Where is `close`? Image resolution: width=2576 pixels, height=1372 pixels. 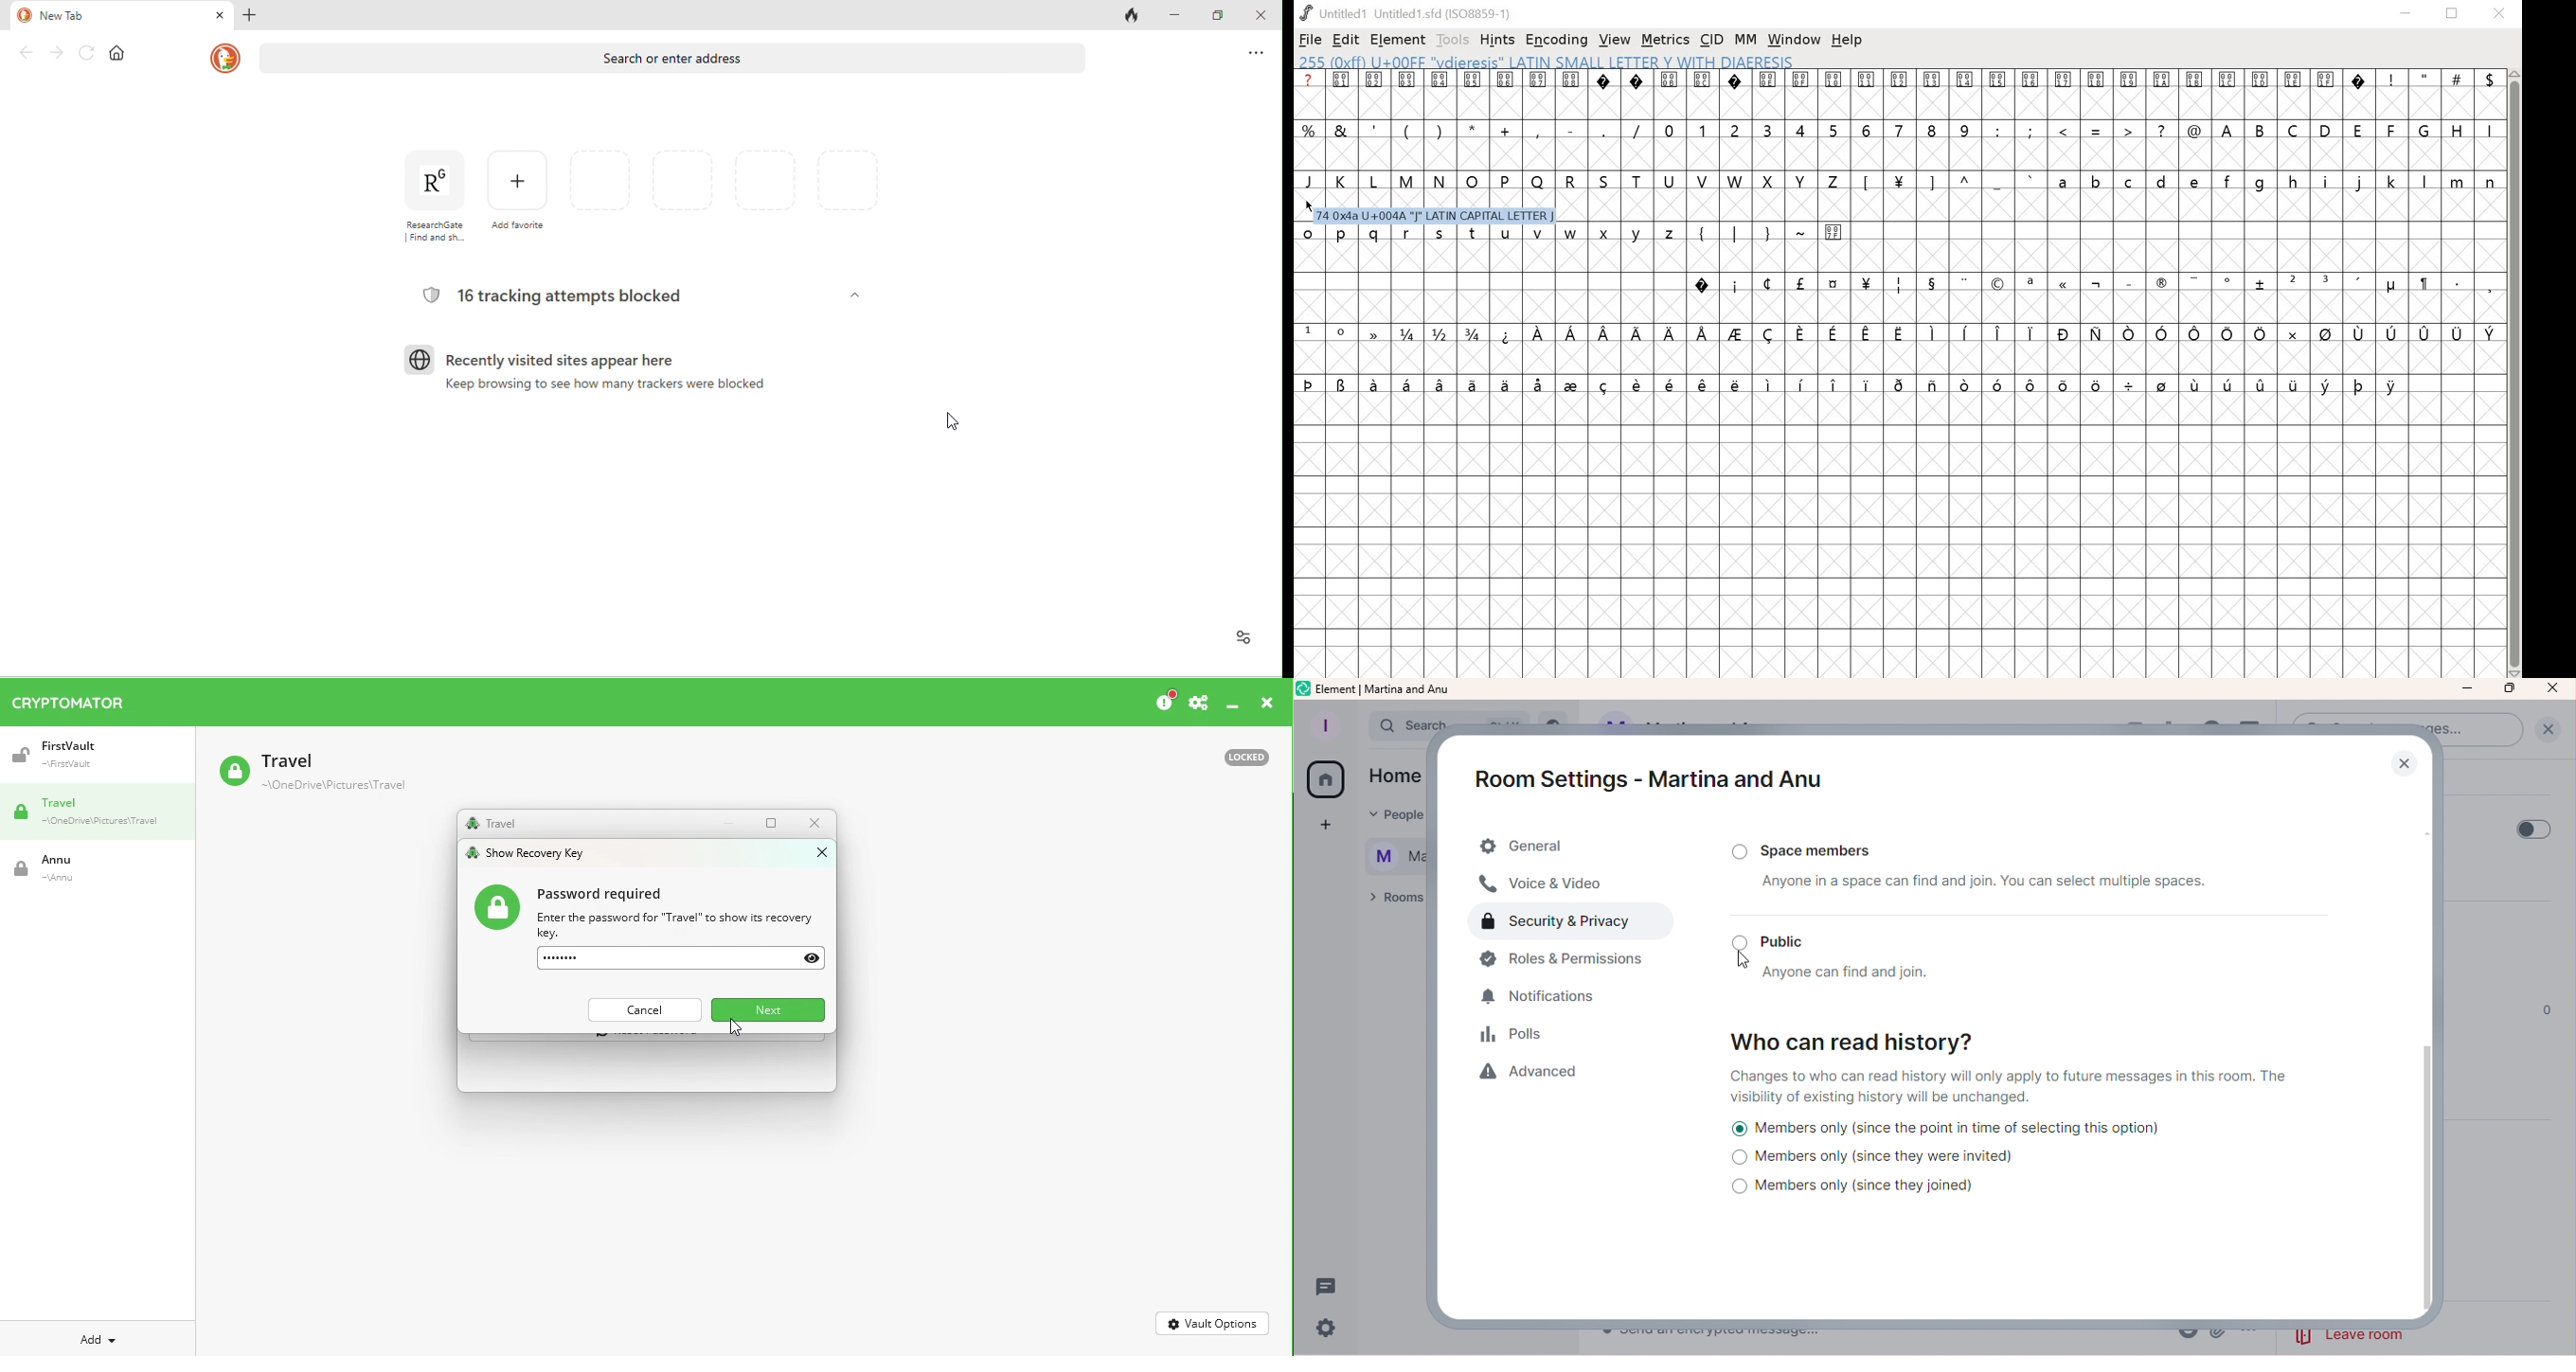
close is located at coordinates (1260, 18).